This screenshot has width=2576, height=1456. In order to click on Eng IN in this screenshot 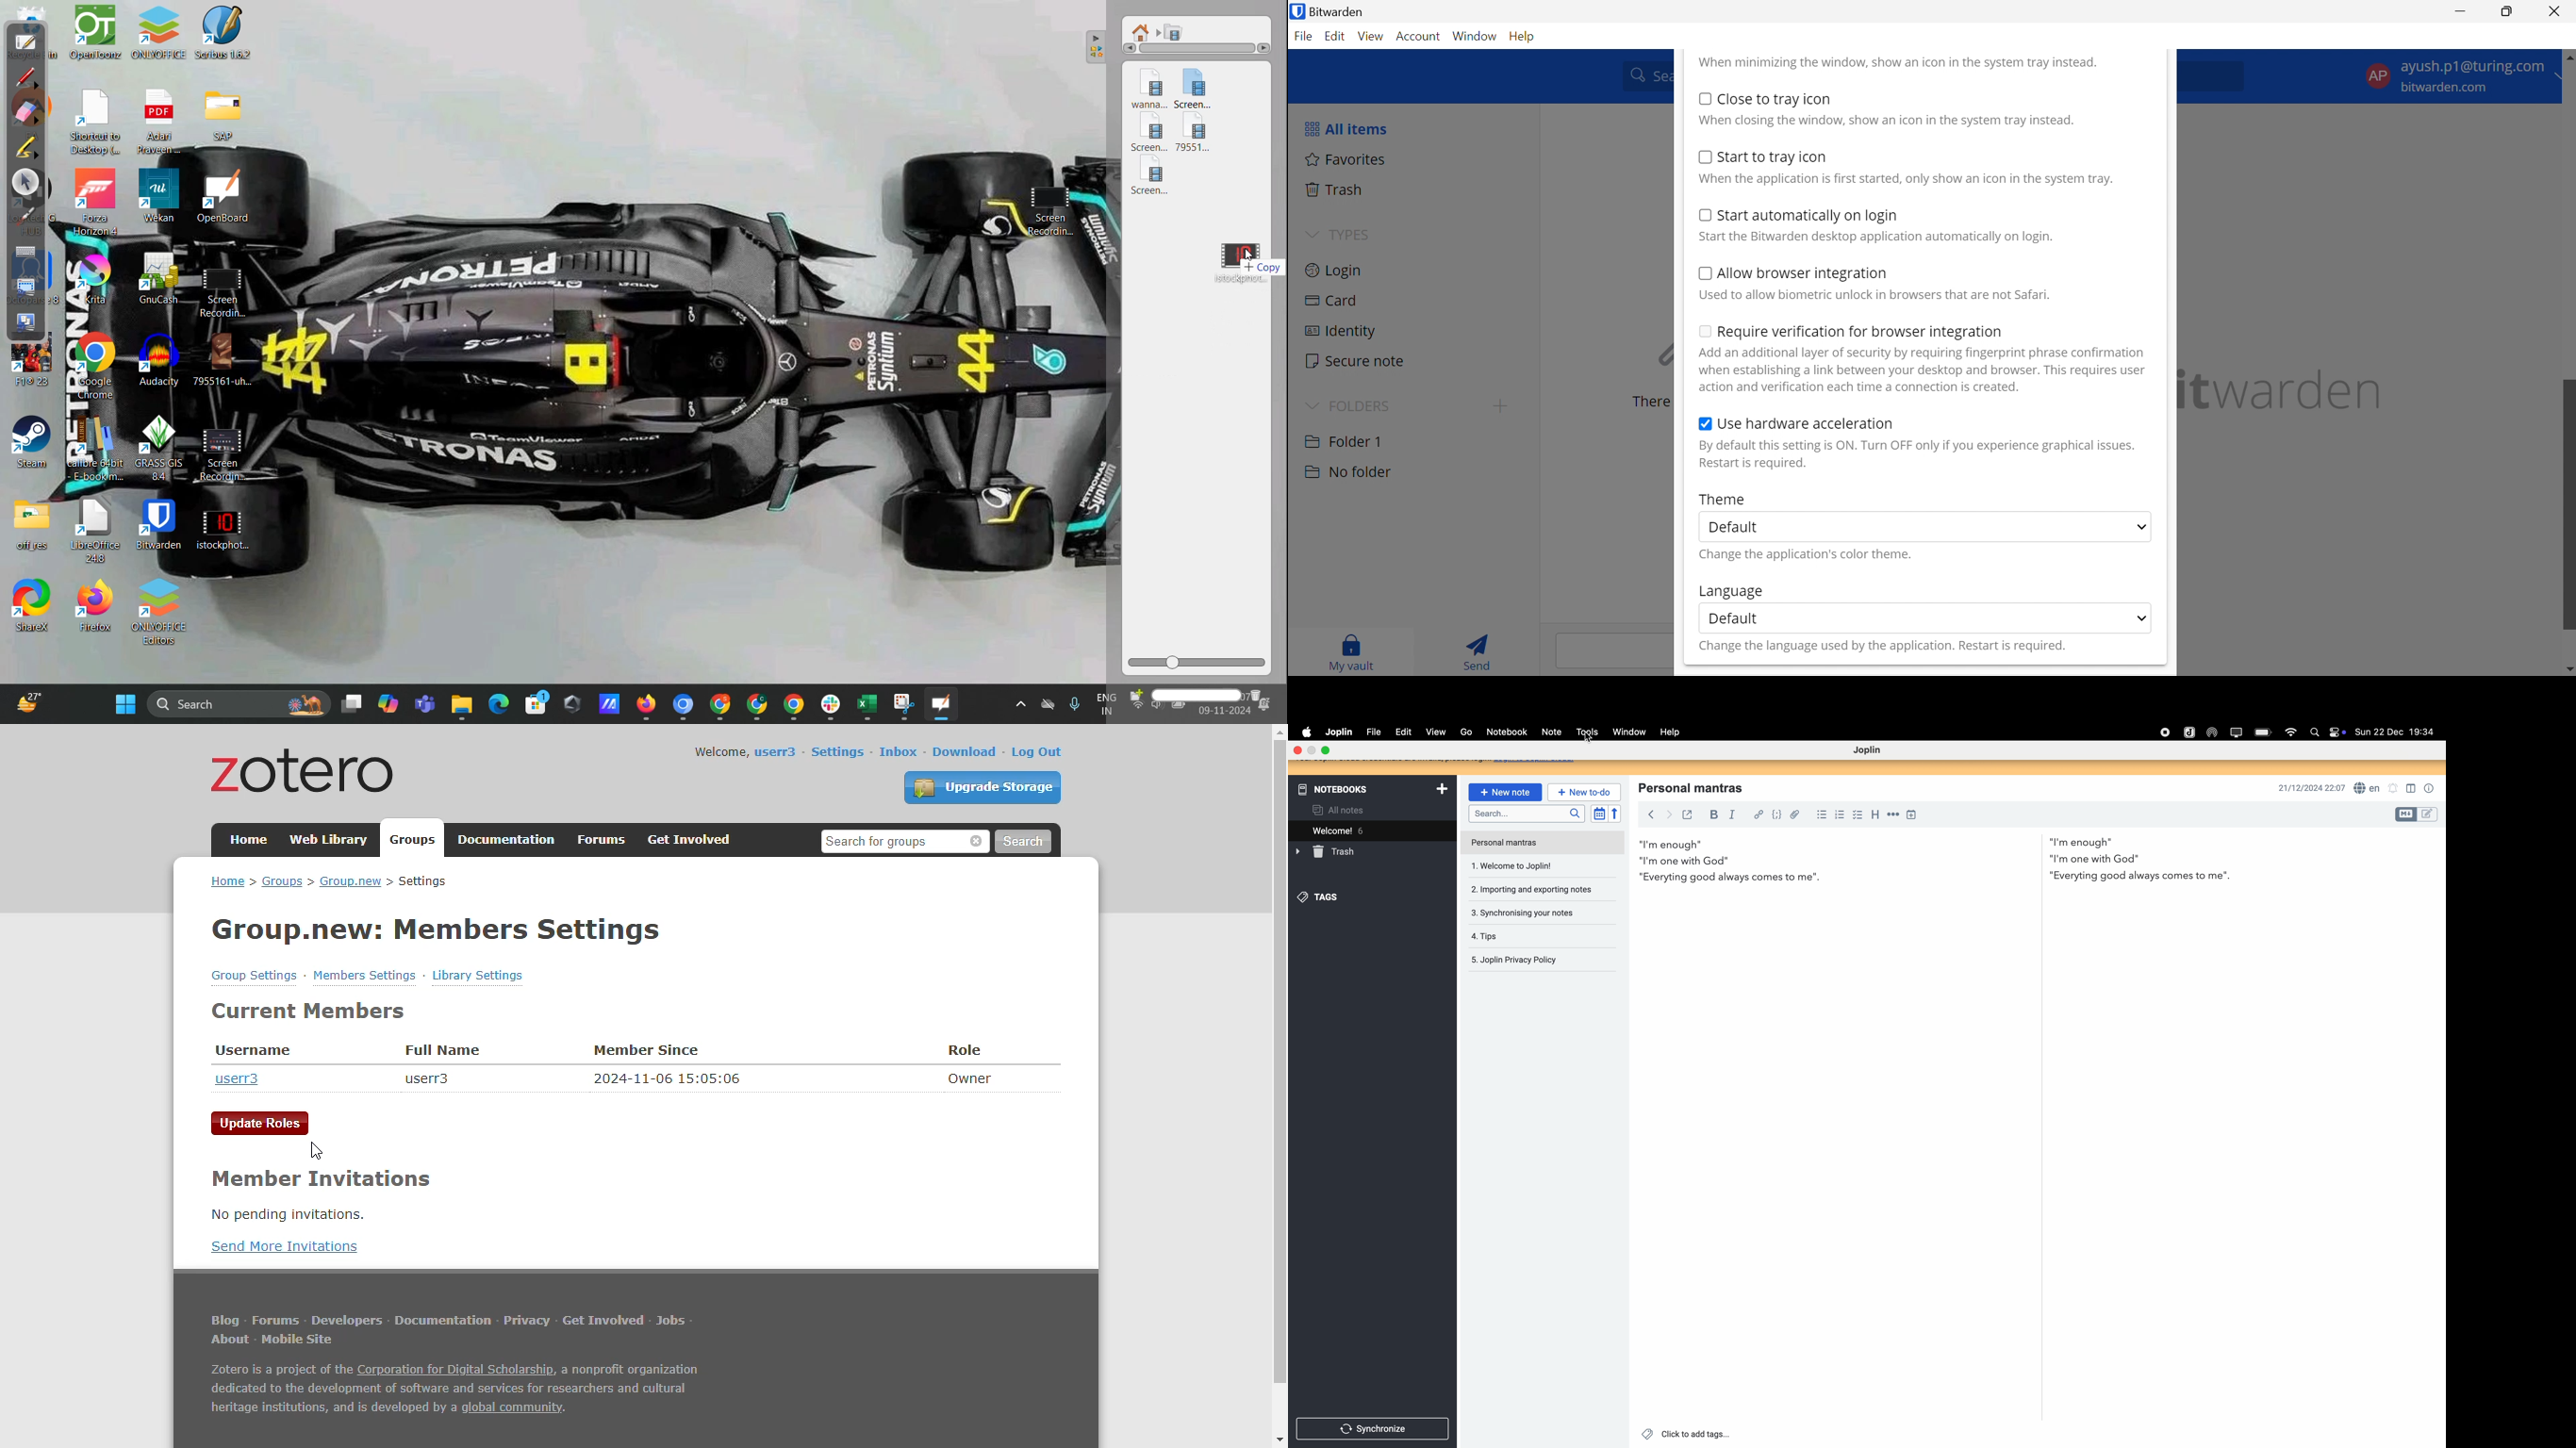, I will do `click(1103, 705)`.